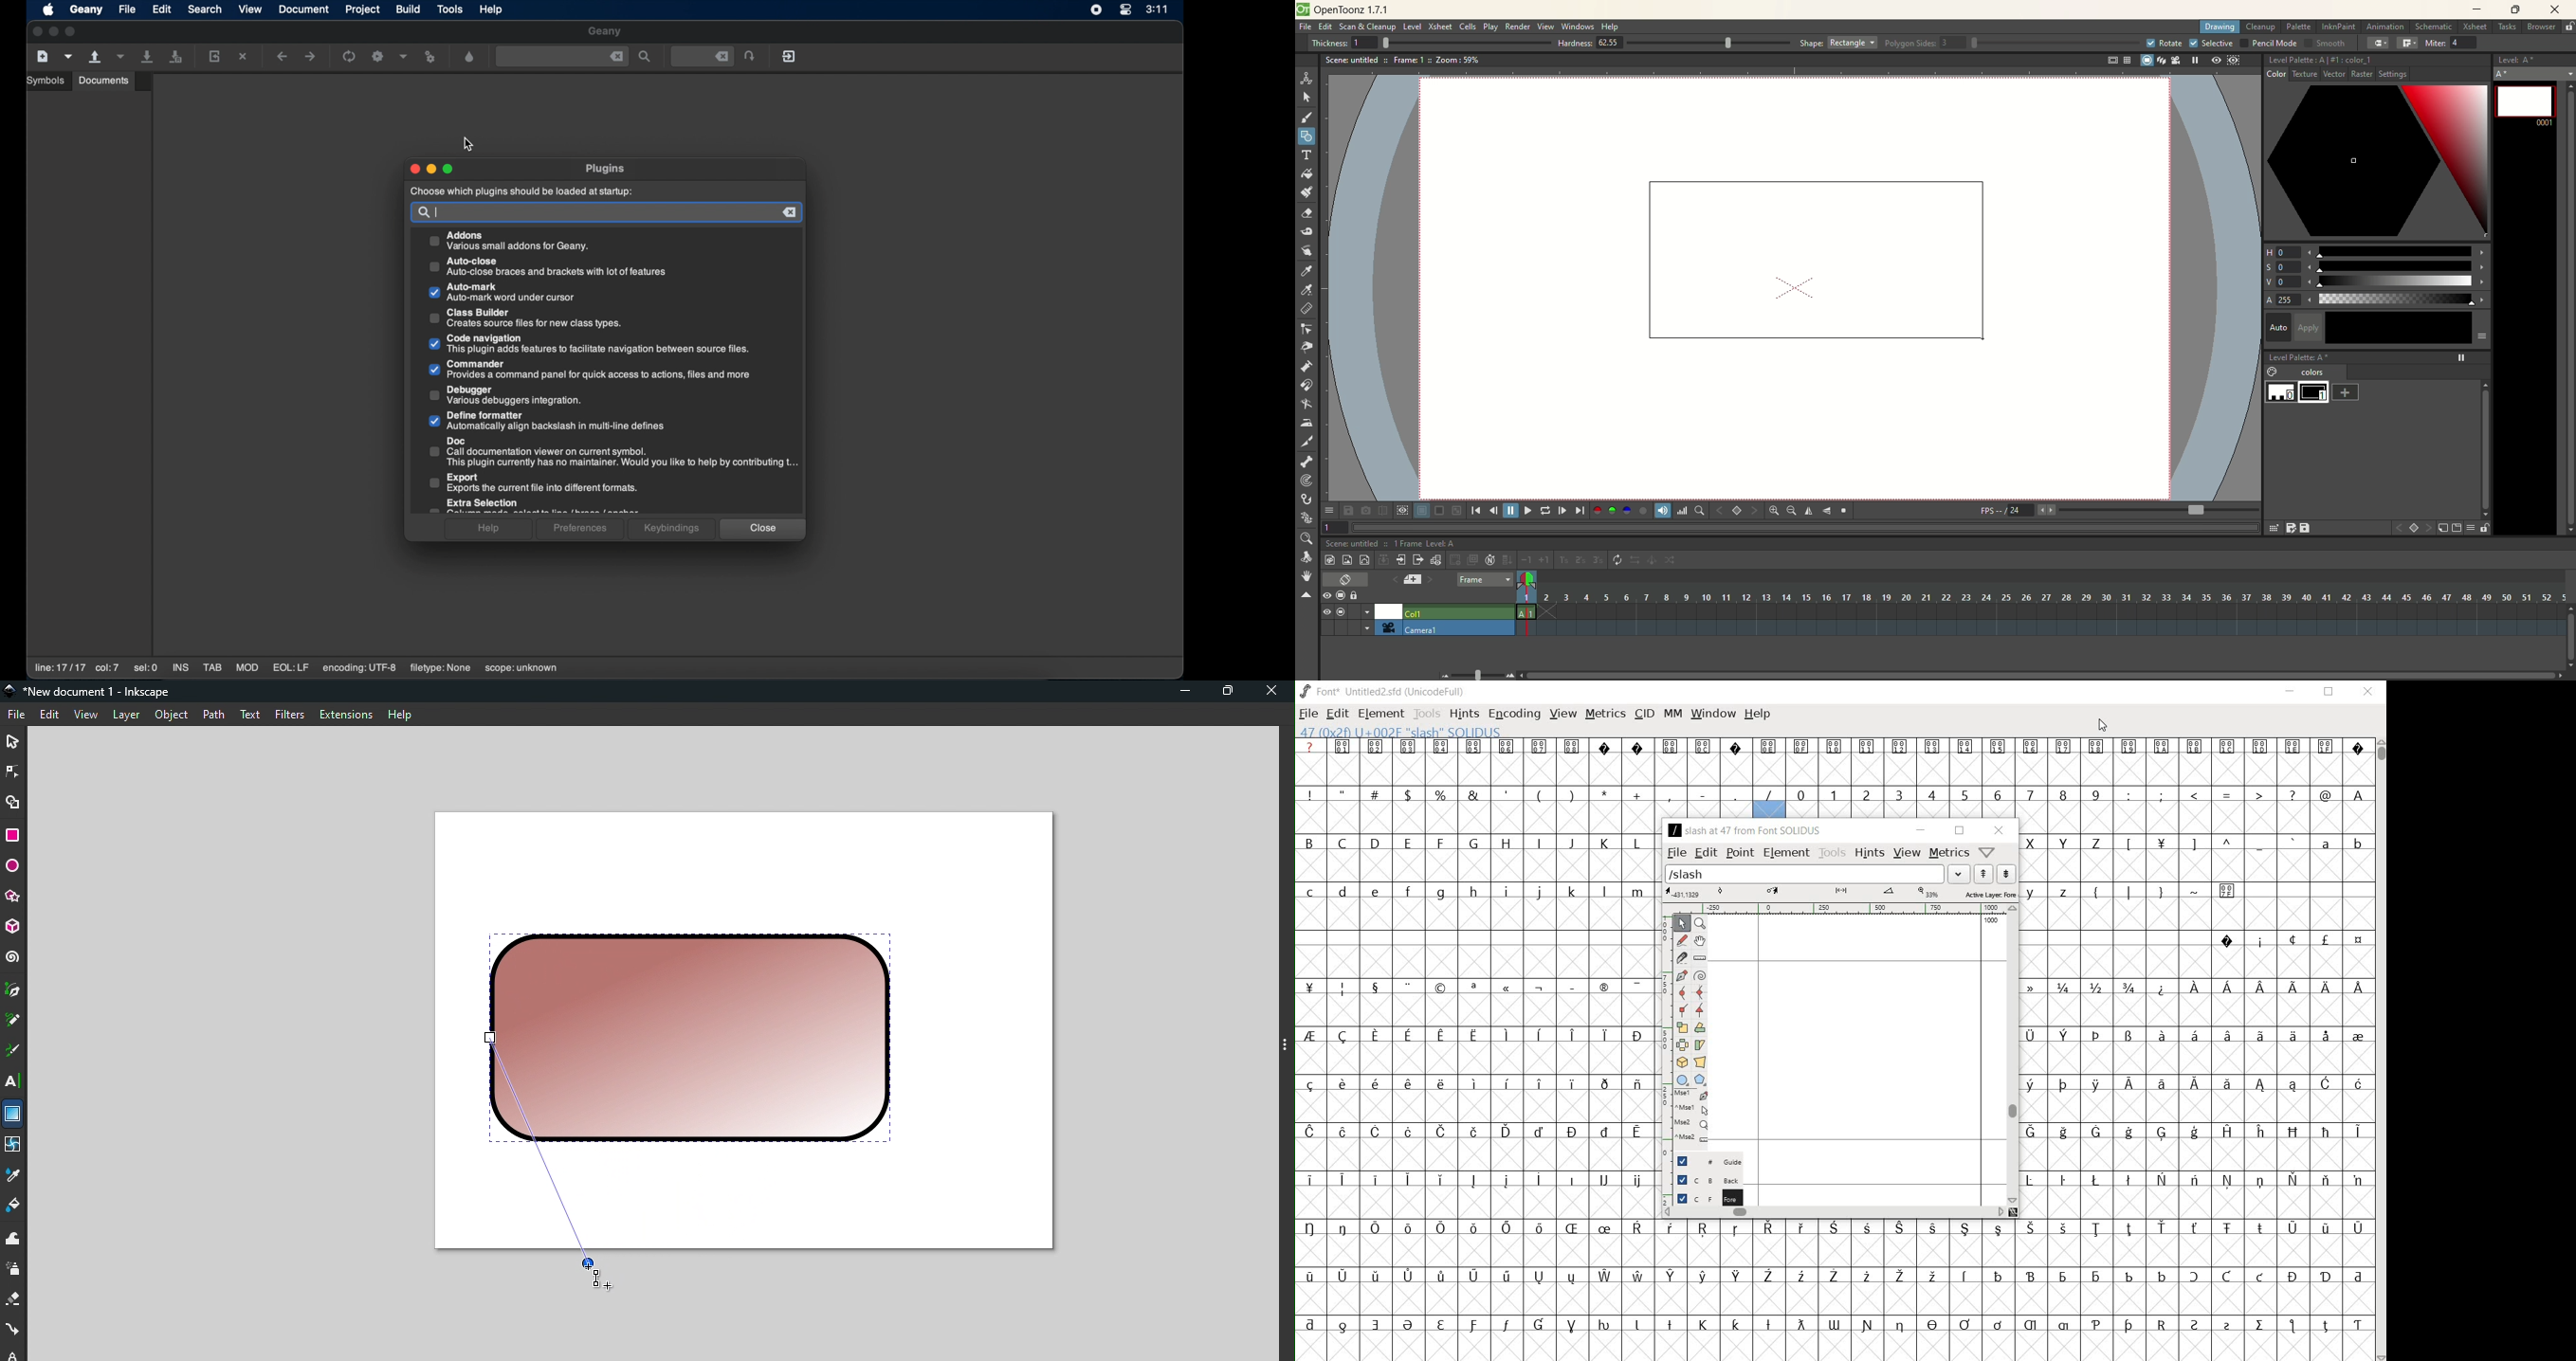 The height and width of the screenshot is (1372, 2576). What do you see at coordinates (1636, 560) in the screenshot?
I see `reverse` at bounding box center [1636, 560].